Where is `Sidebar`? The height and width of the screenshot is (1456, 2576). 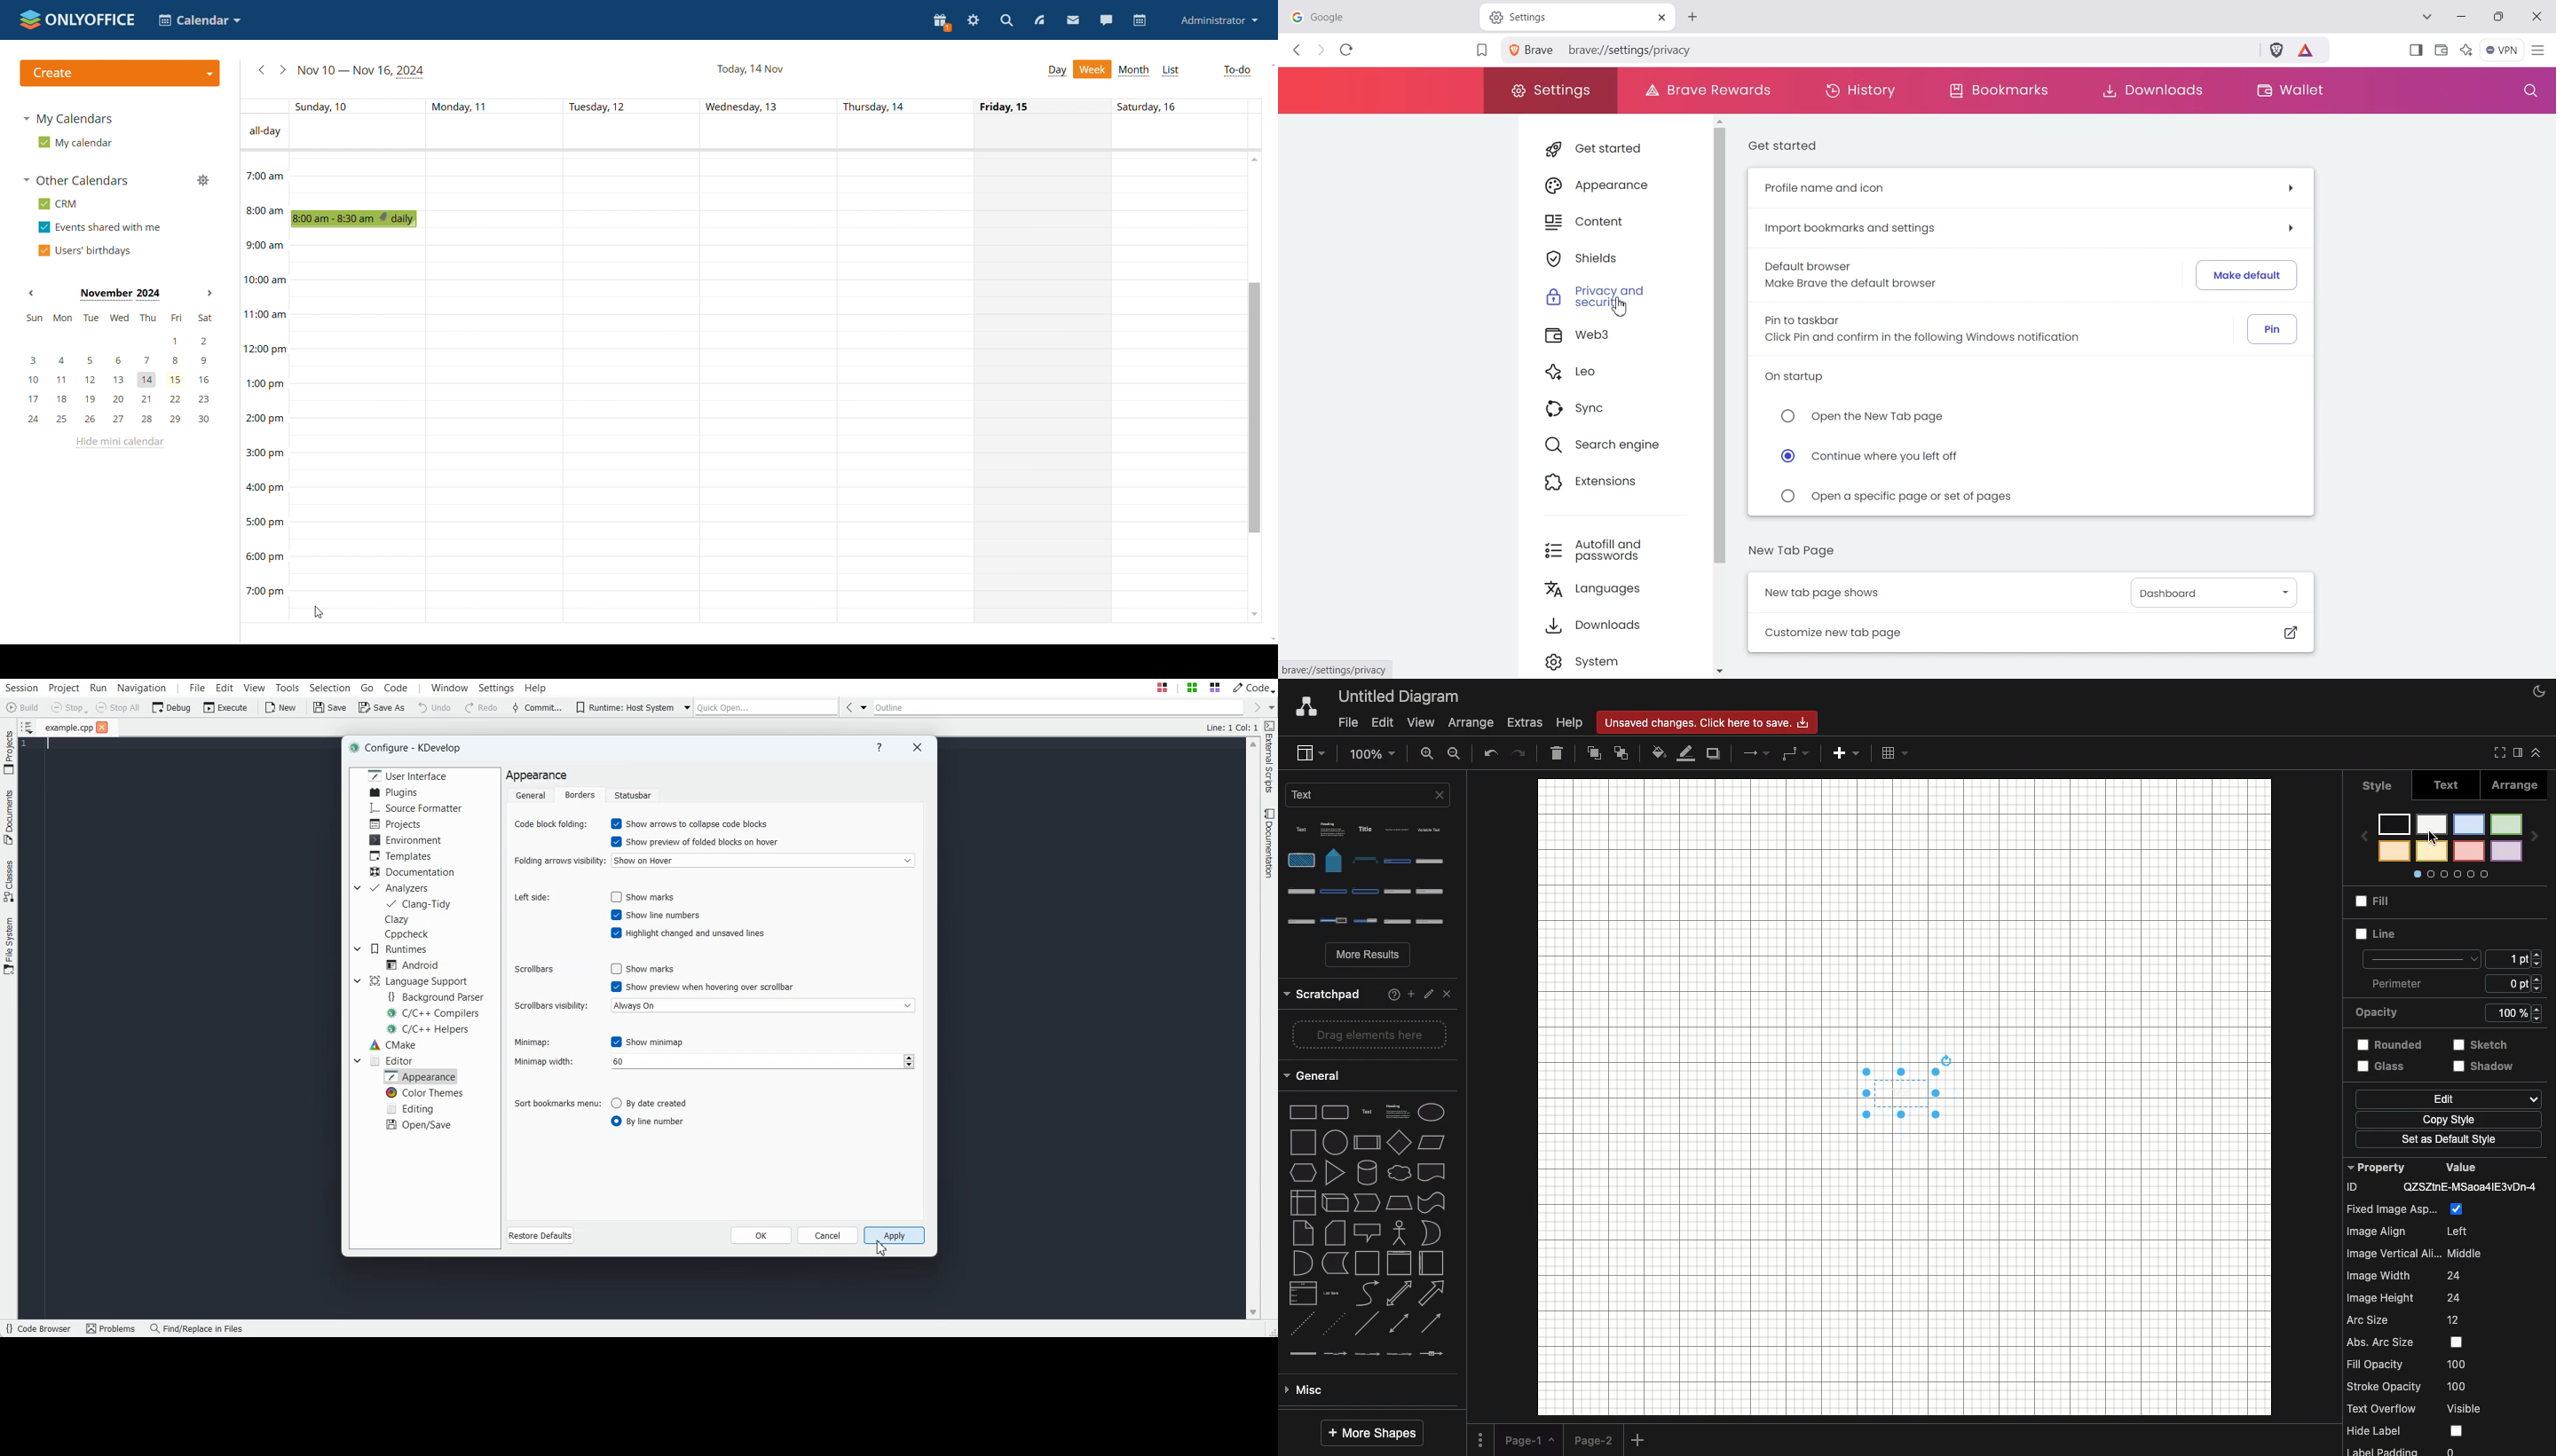
Sidebar is located at coordinates (2515, 753).